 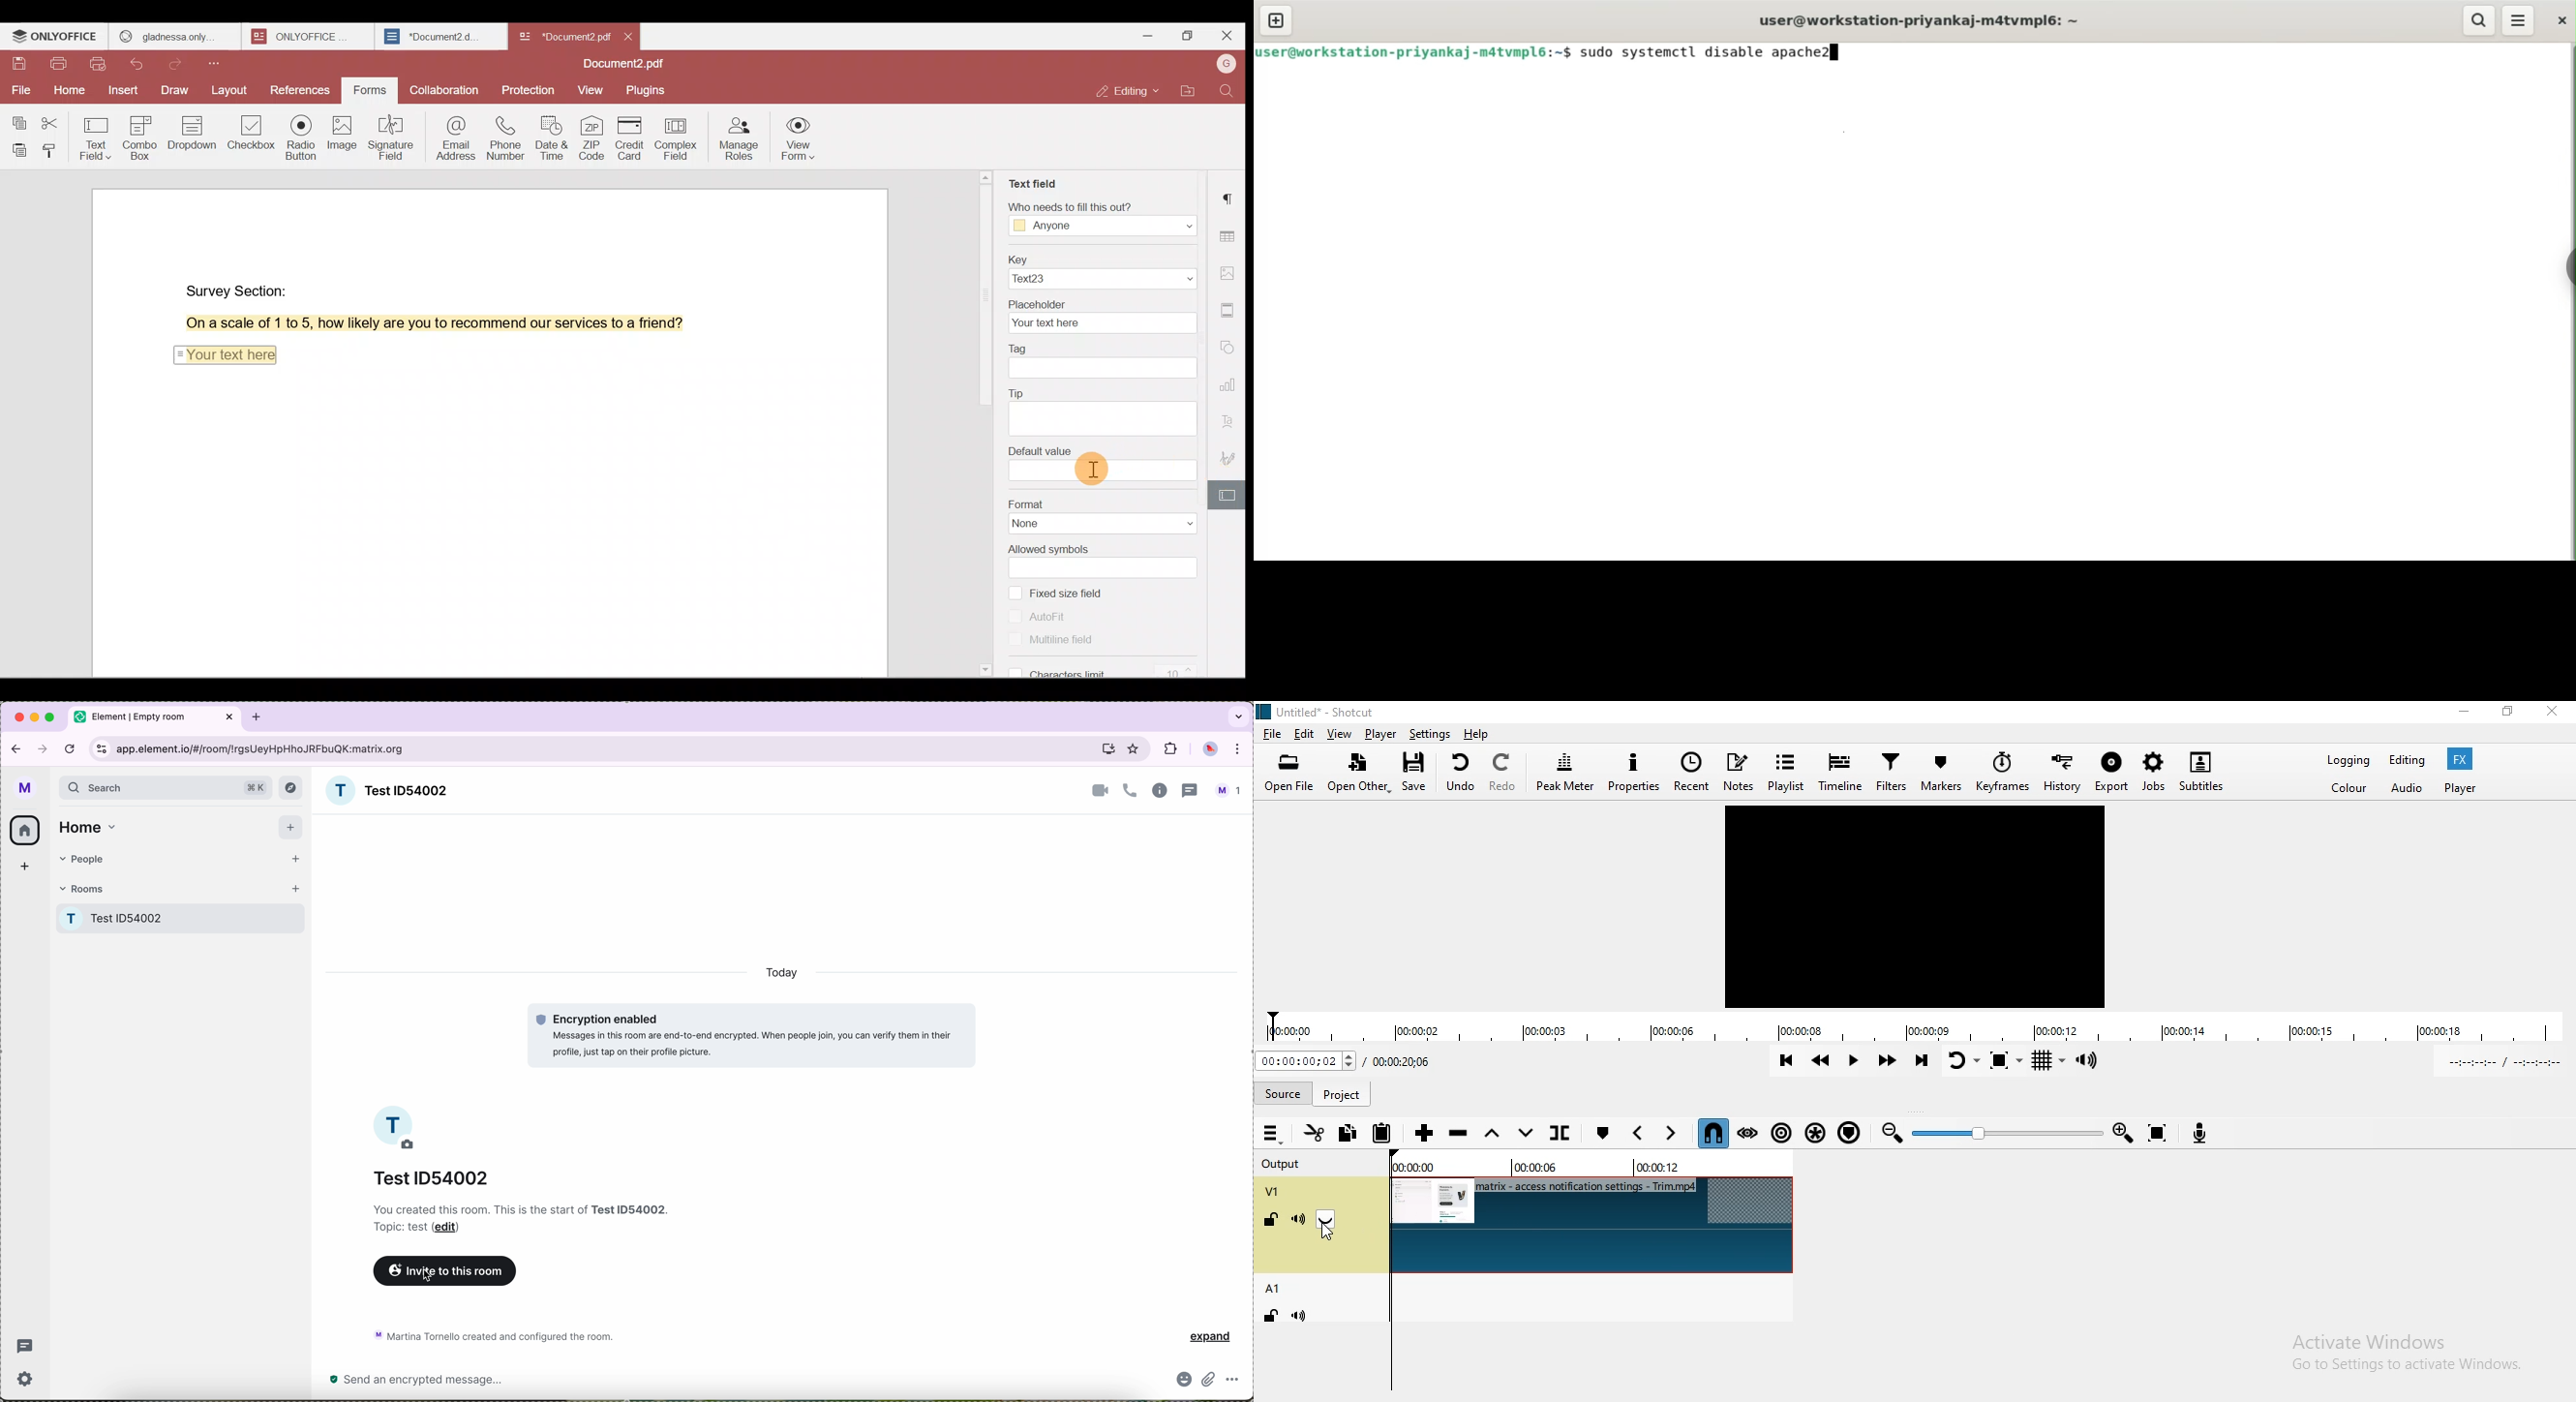 What do you see at coordinates (67, 93) in the screenshot?
I see `Home` at bounding box center [67, 93].